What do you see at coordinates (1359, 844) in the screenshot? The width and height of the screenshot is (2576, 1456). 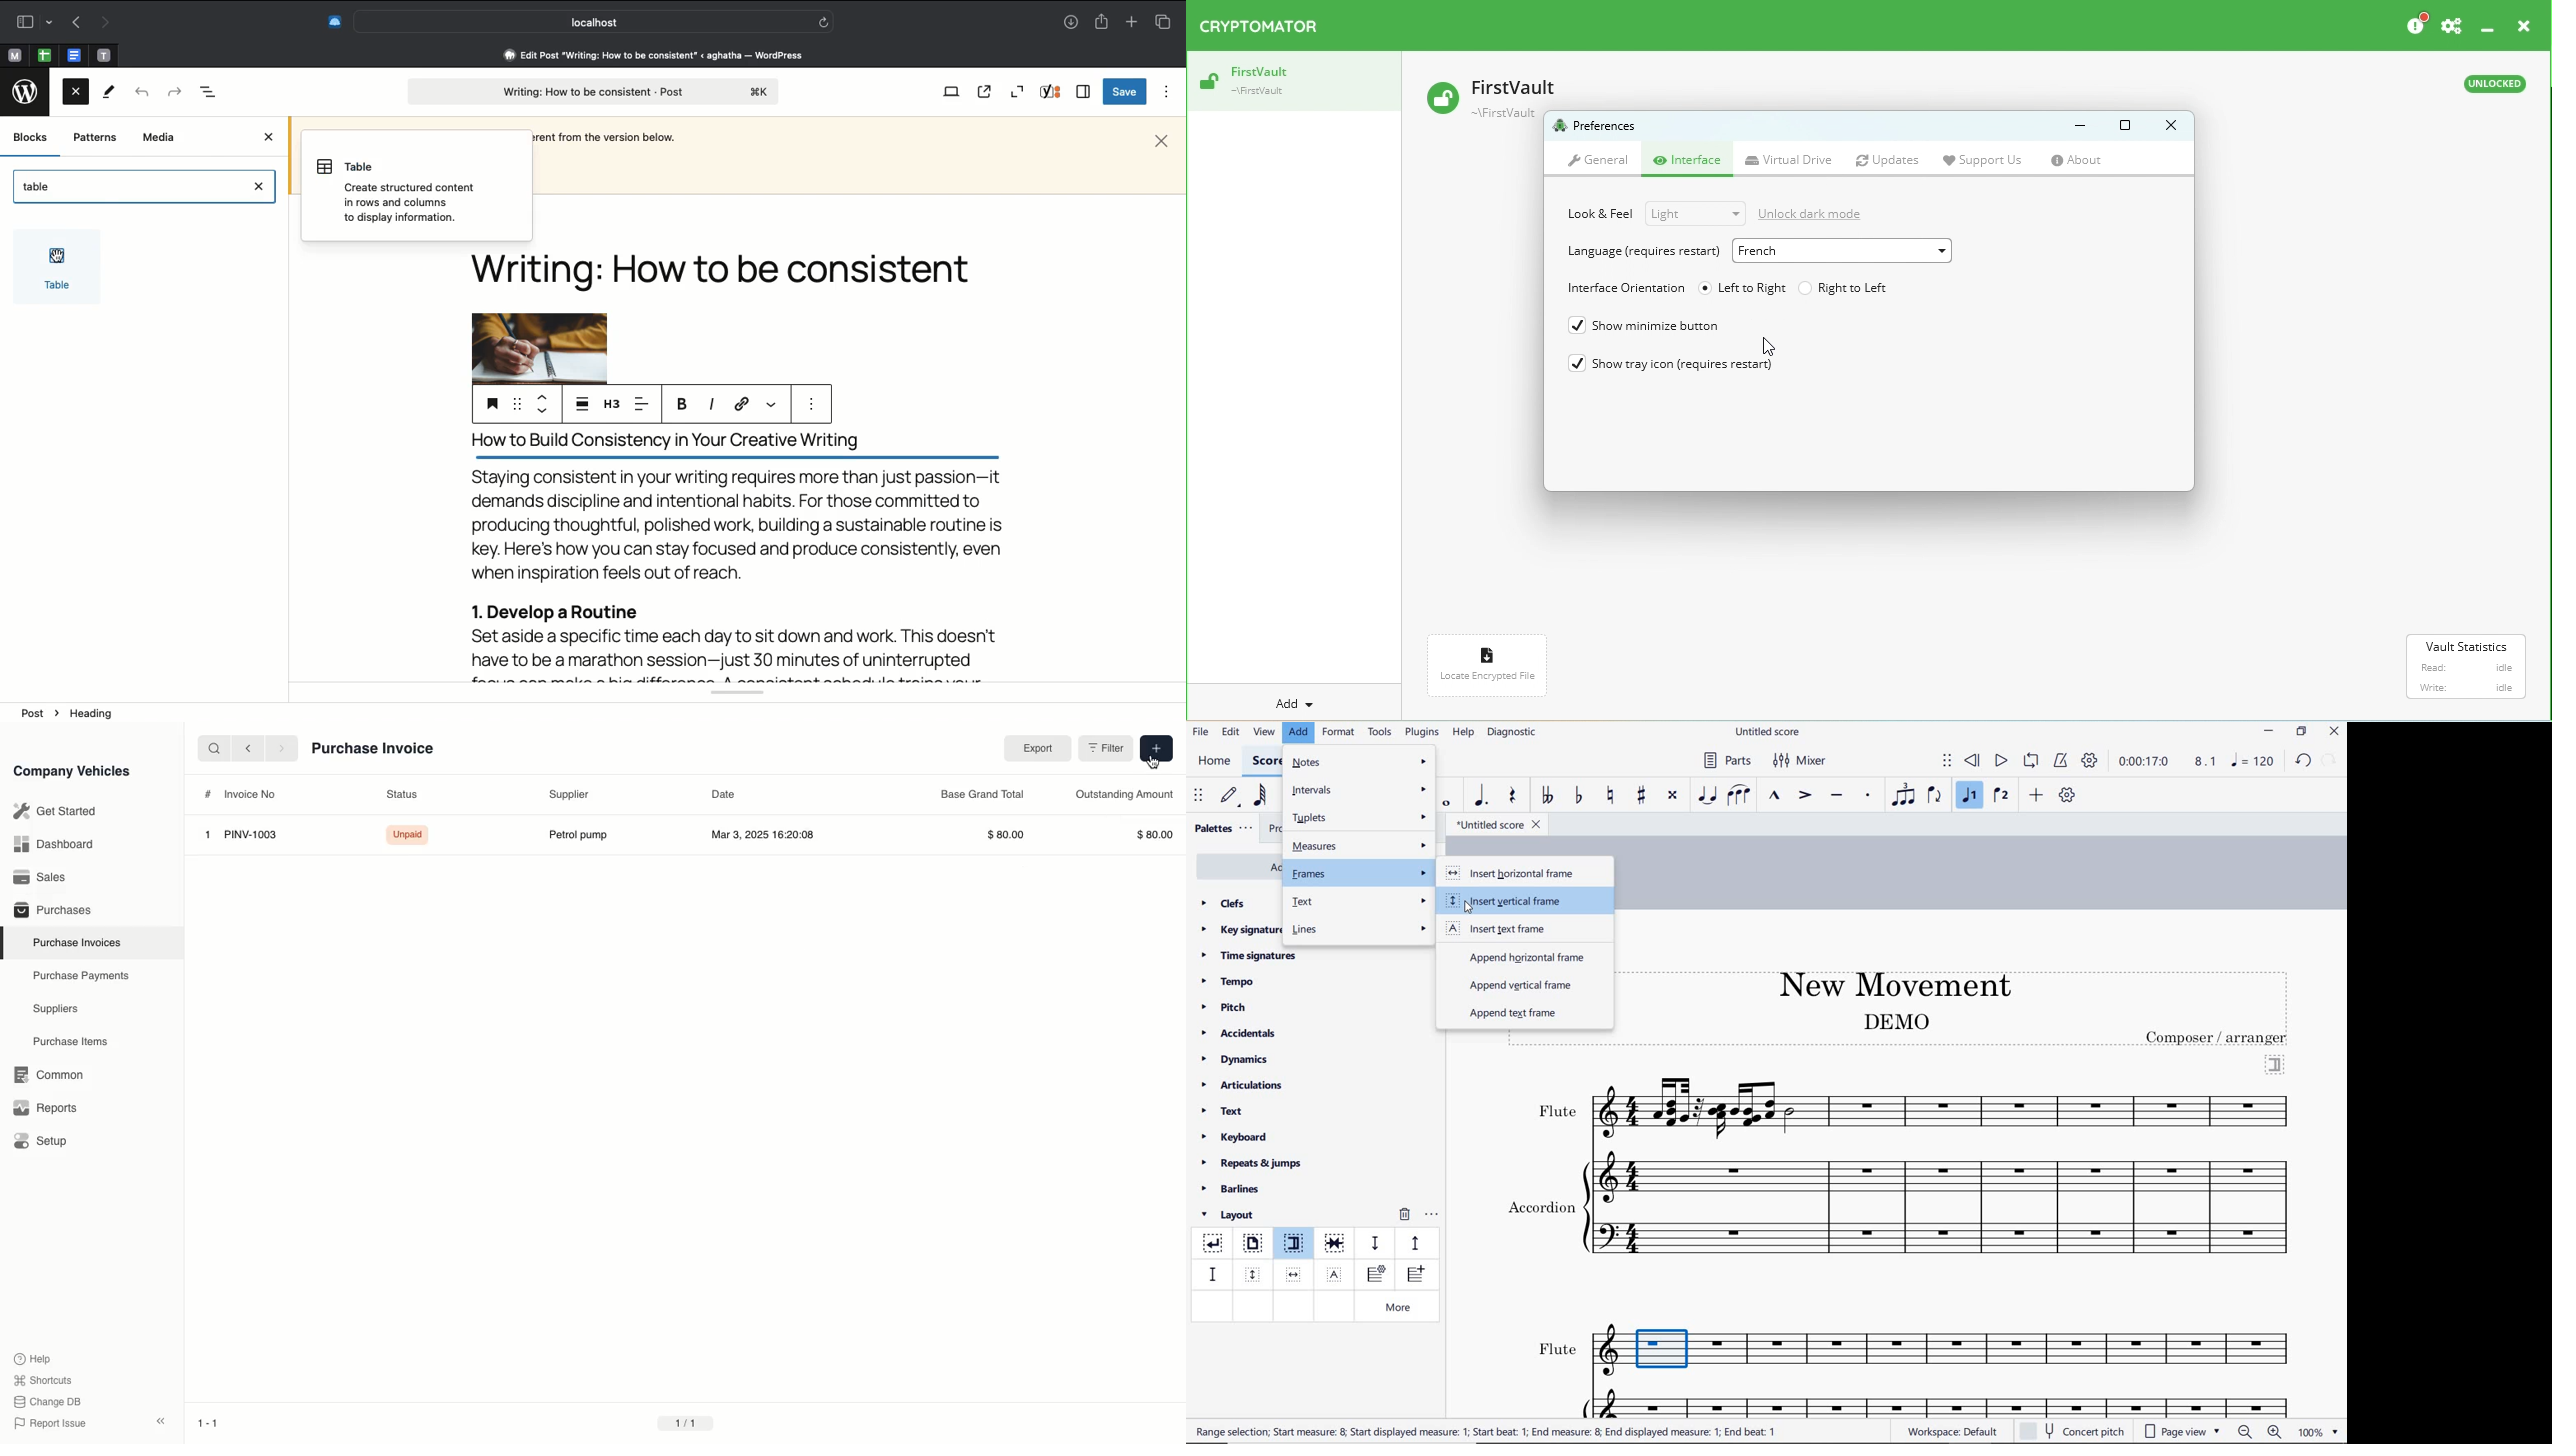 I see `measures` at bounding box center [1359, 844].